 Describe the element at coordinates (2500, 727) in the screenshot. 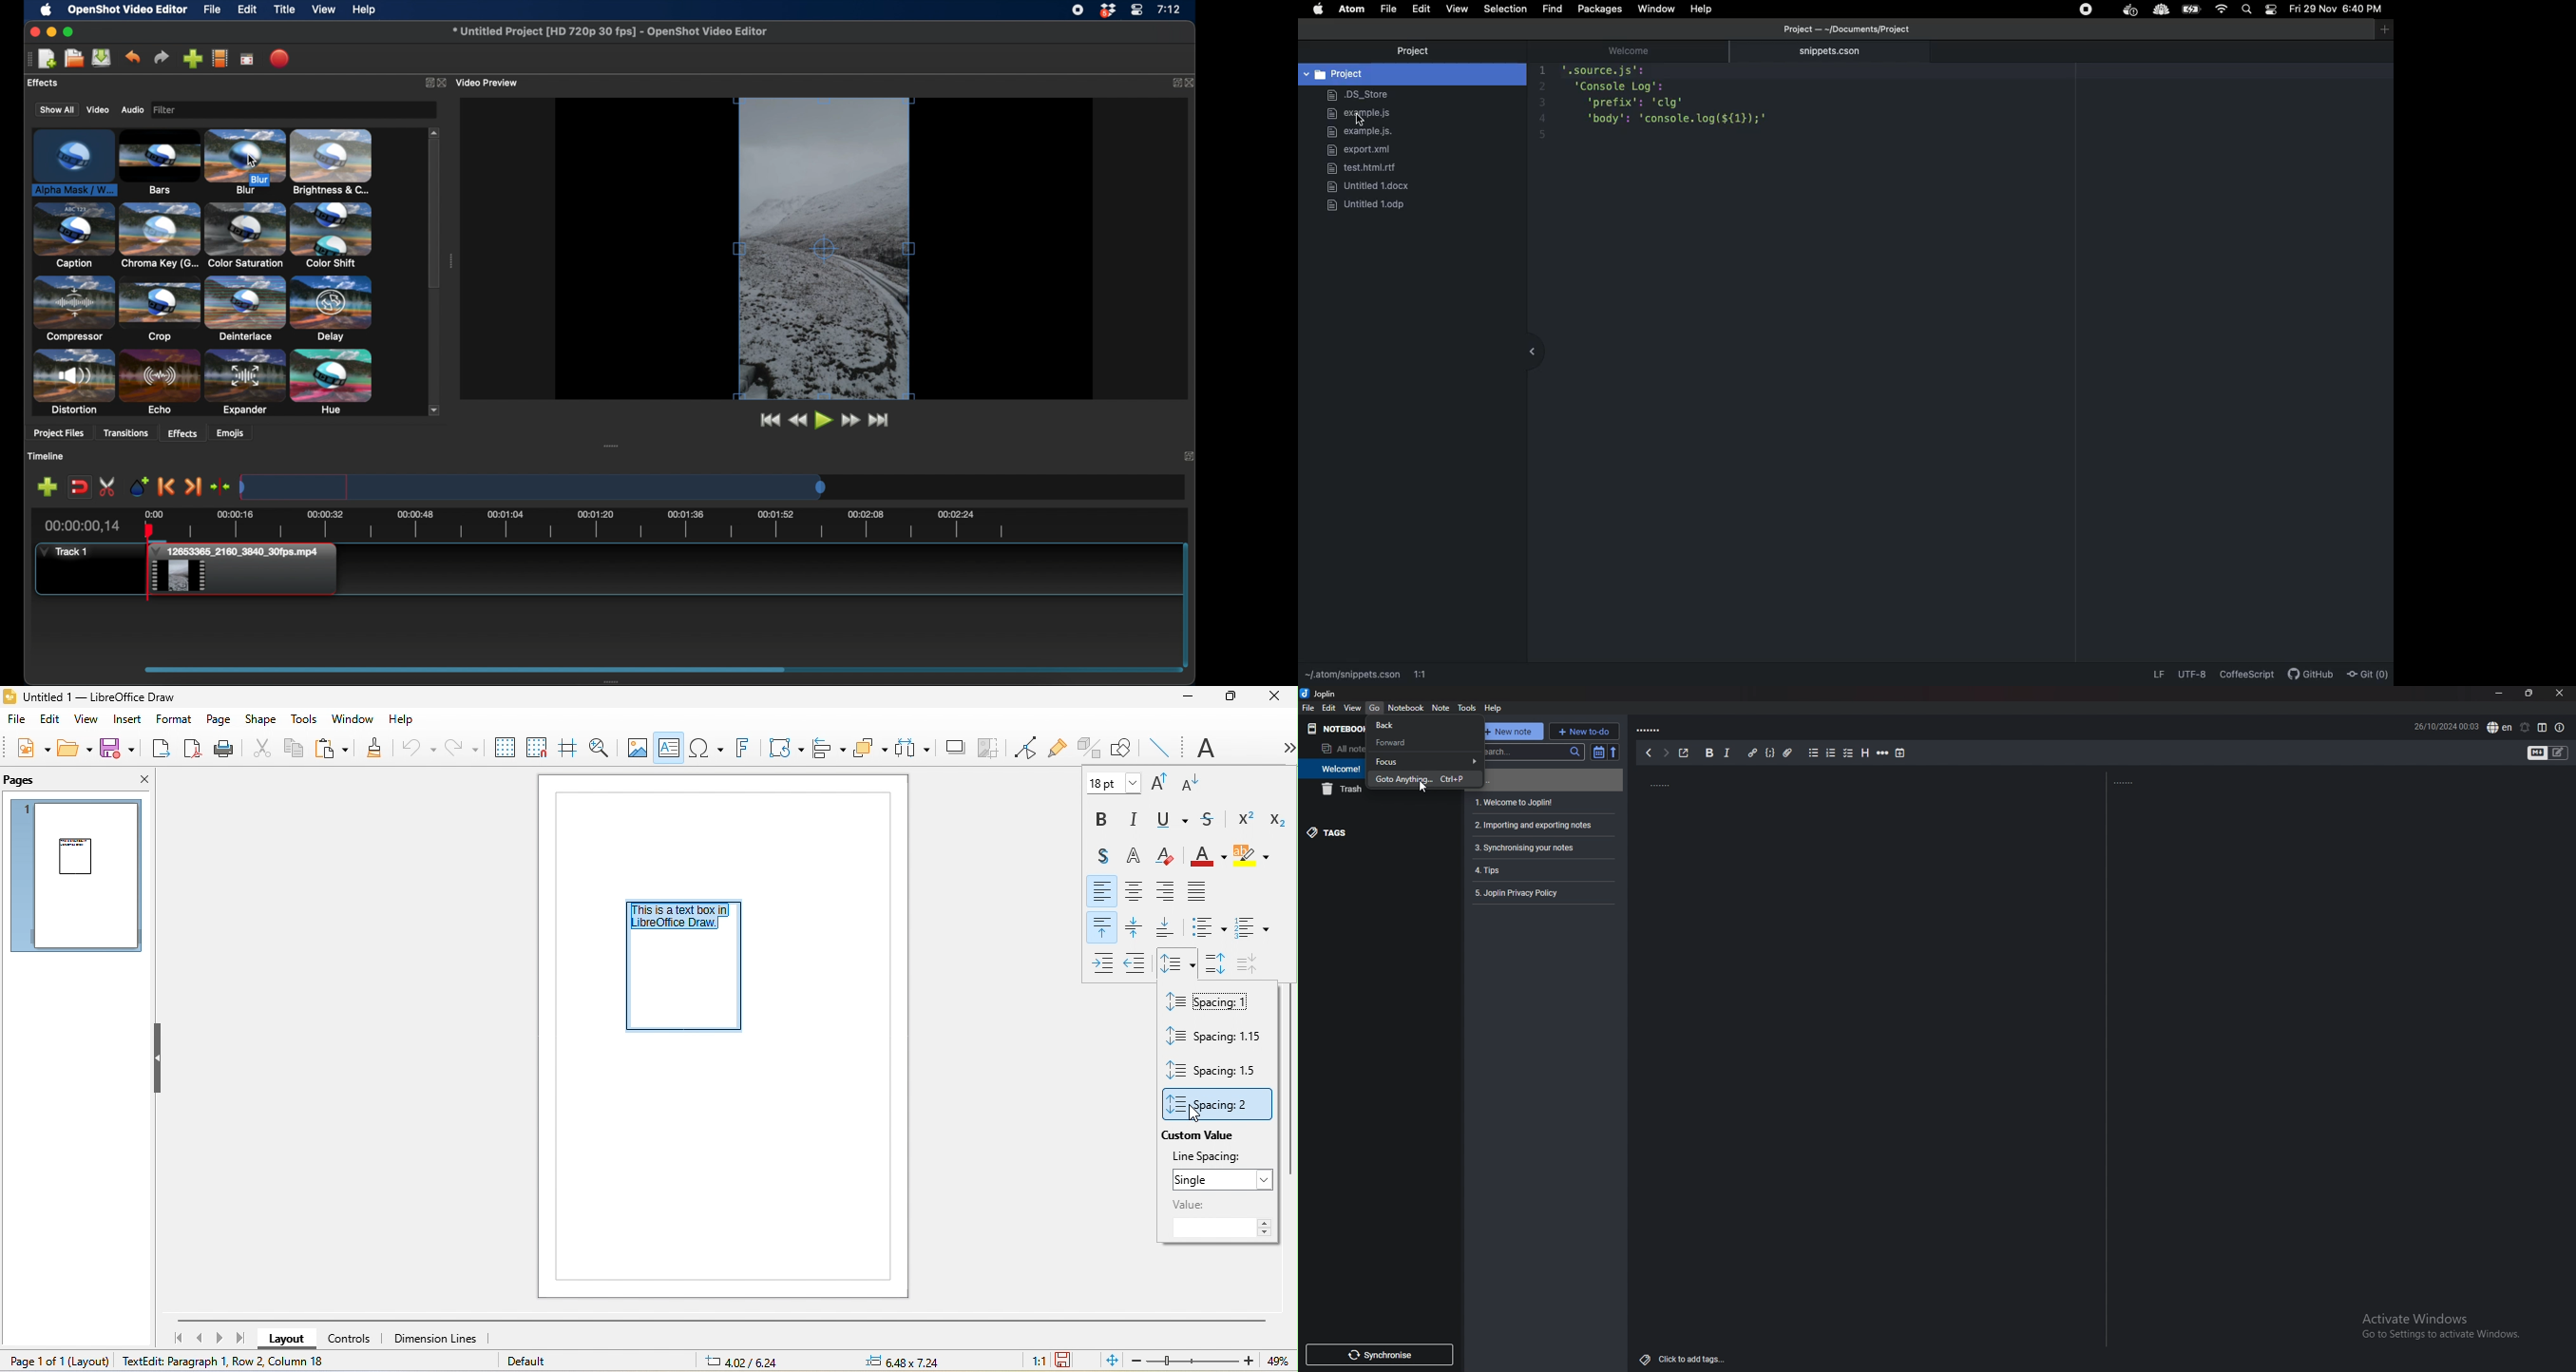

I see `spell check` at that location.